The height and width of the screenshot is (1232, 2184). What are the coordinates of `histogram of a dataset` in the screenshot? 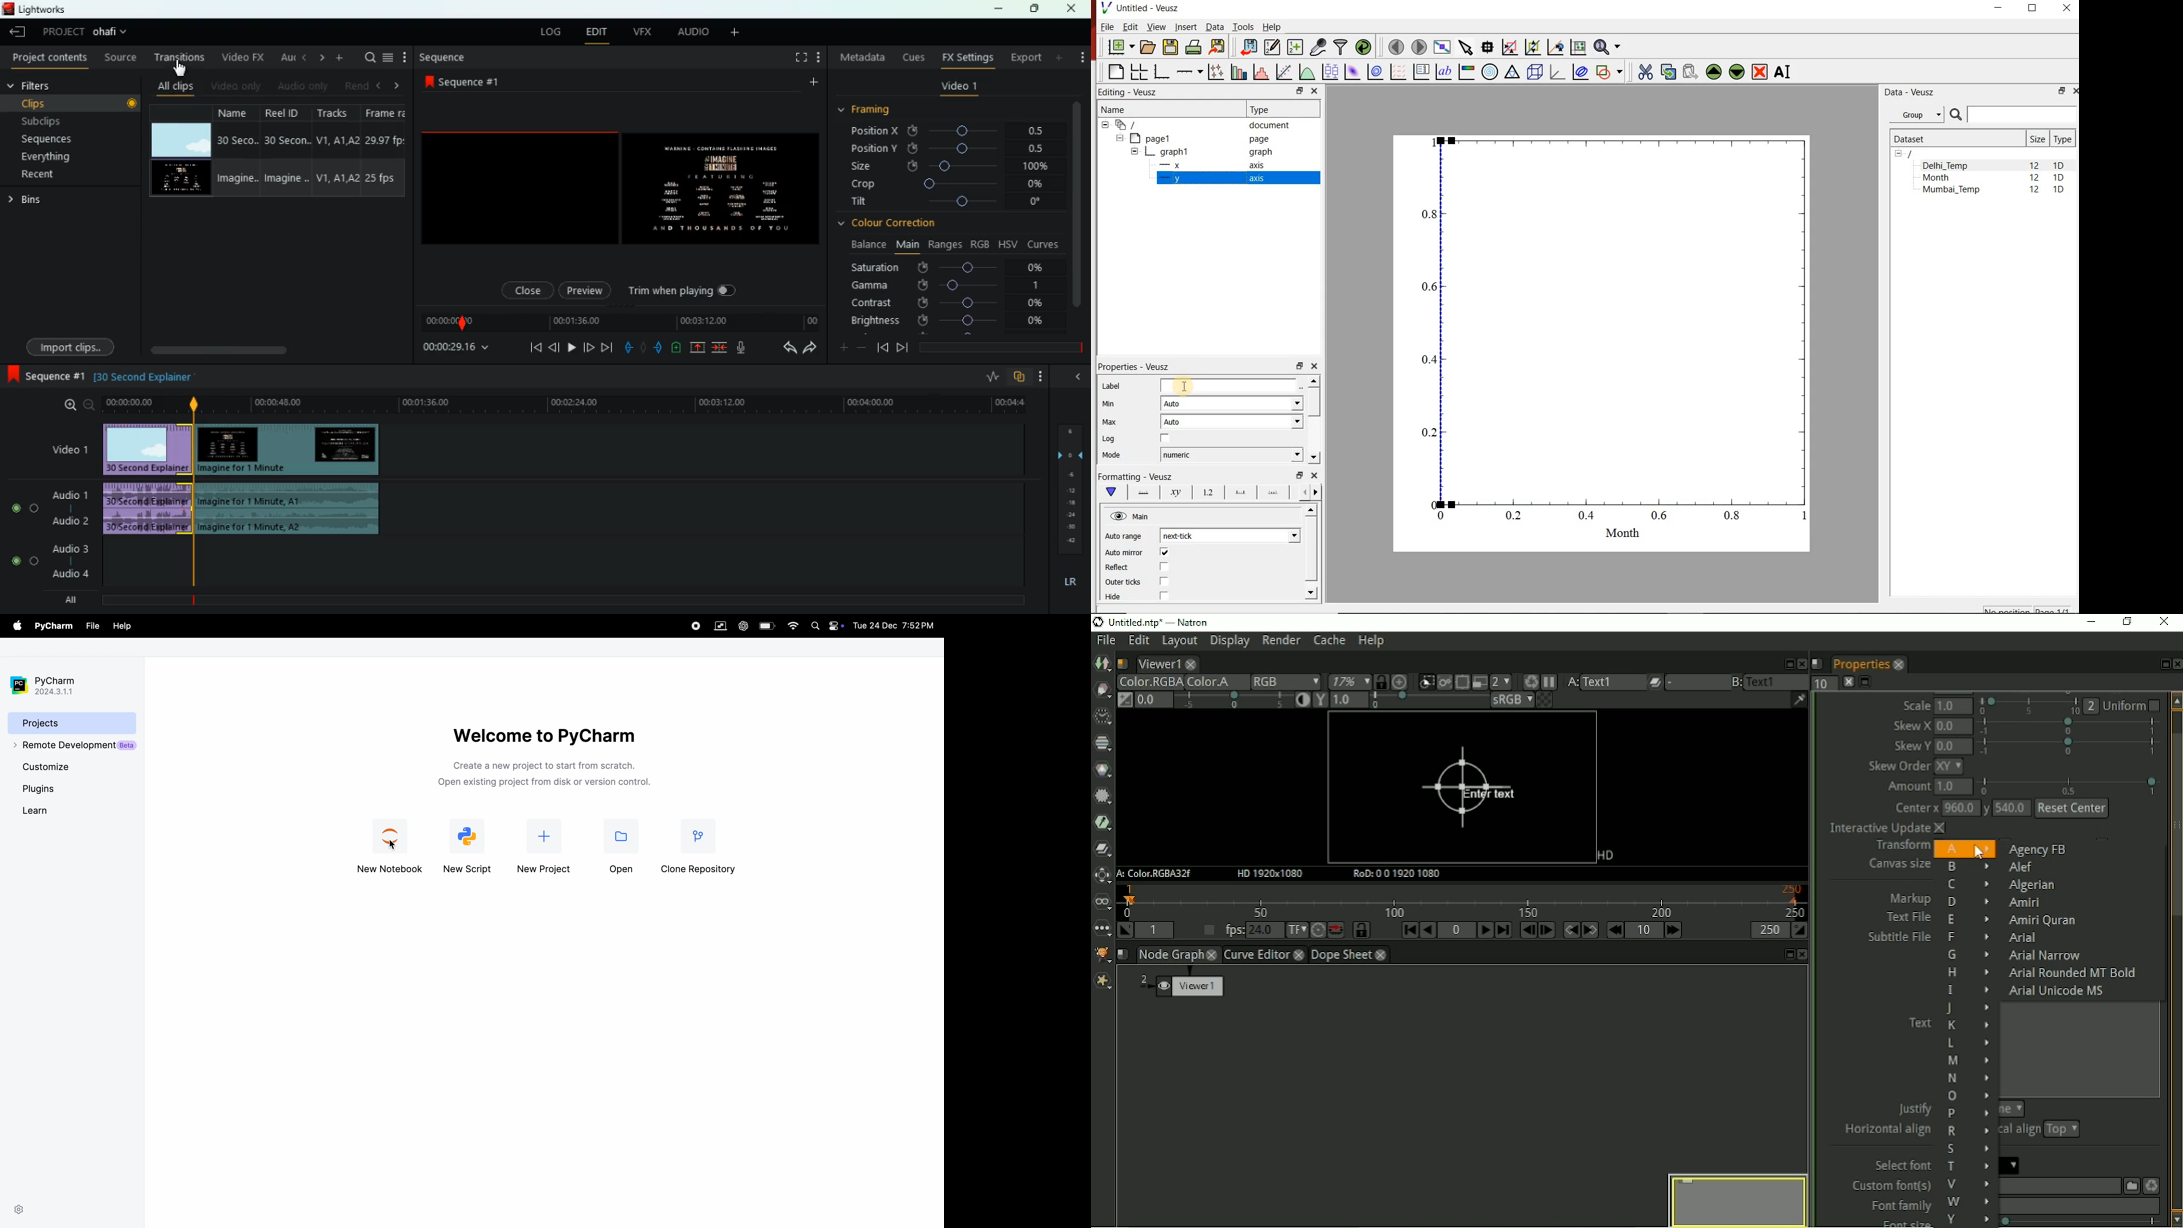 It's located at (1260, 72).